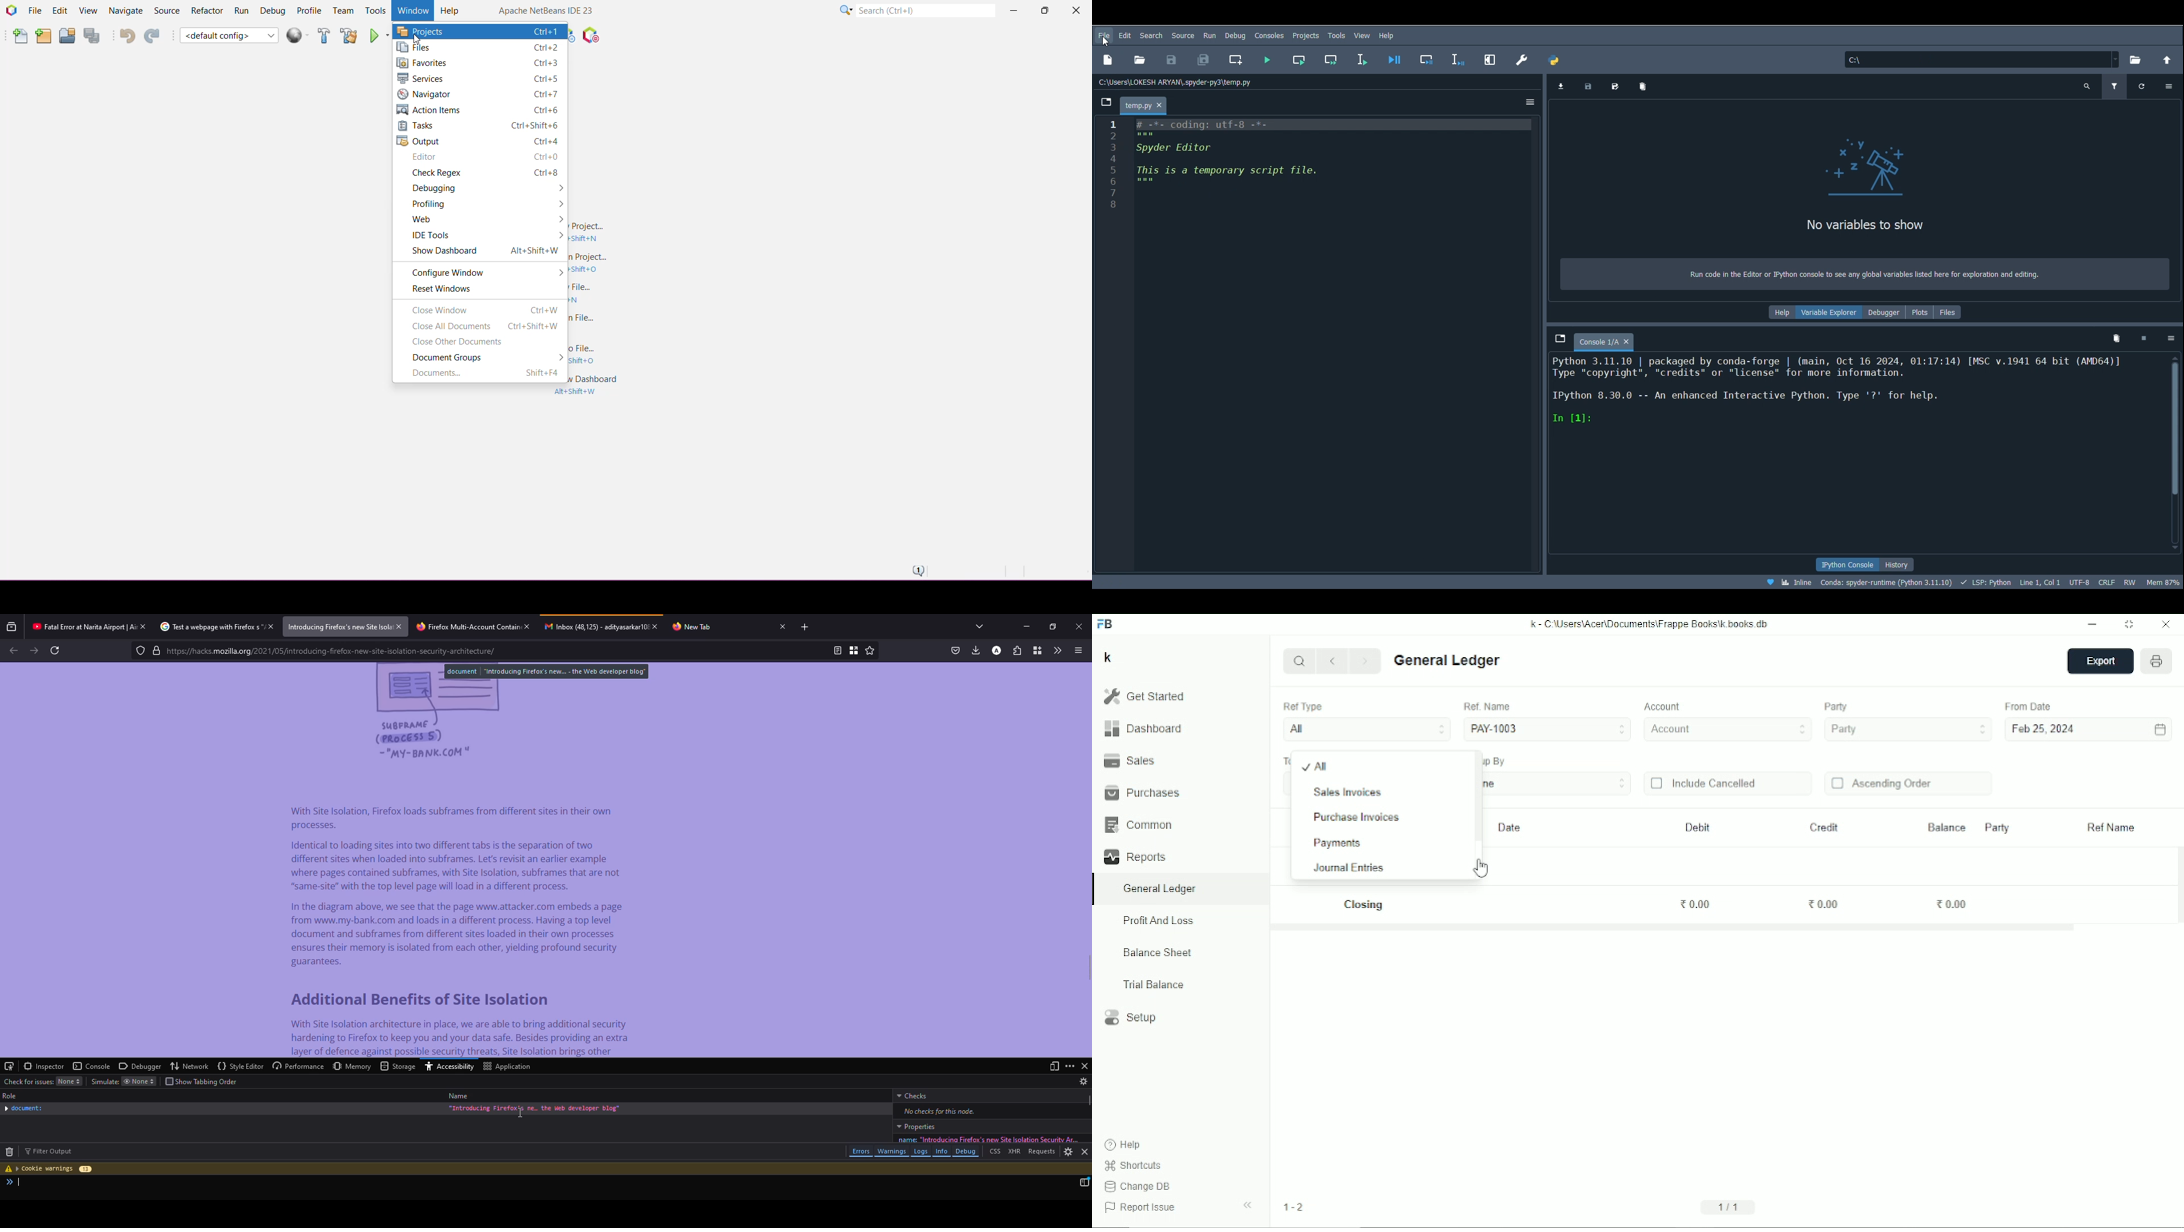 The width and height of the screenshot is (2184, 1232). Describe the element at coordinates (1294, 1207) in the screenshot. I see `1-2` at that location.